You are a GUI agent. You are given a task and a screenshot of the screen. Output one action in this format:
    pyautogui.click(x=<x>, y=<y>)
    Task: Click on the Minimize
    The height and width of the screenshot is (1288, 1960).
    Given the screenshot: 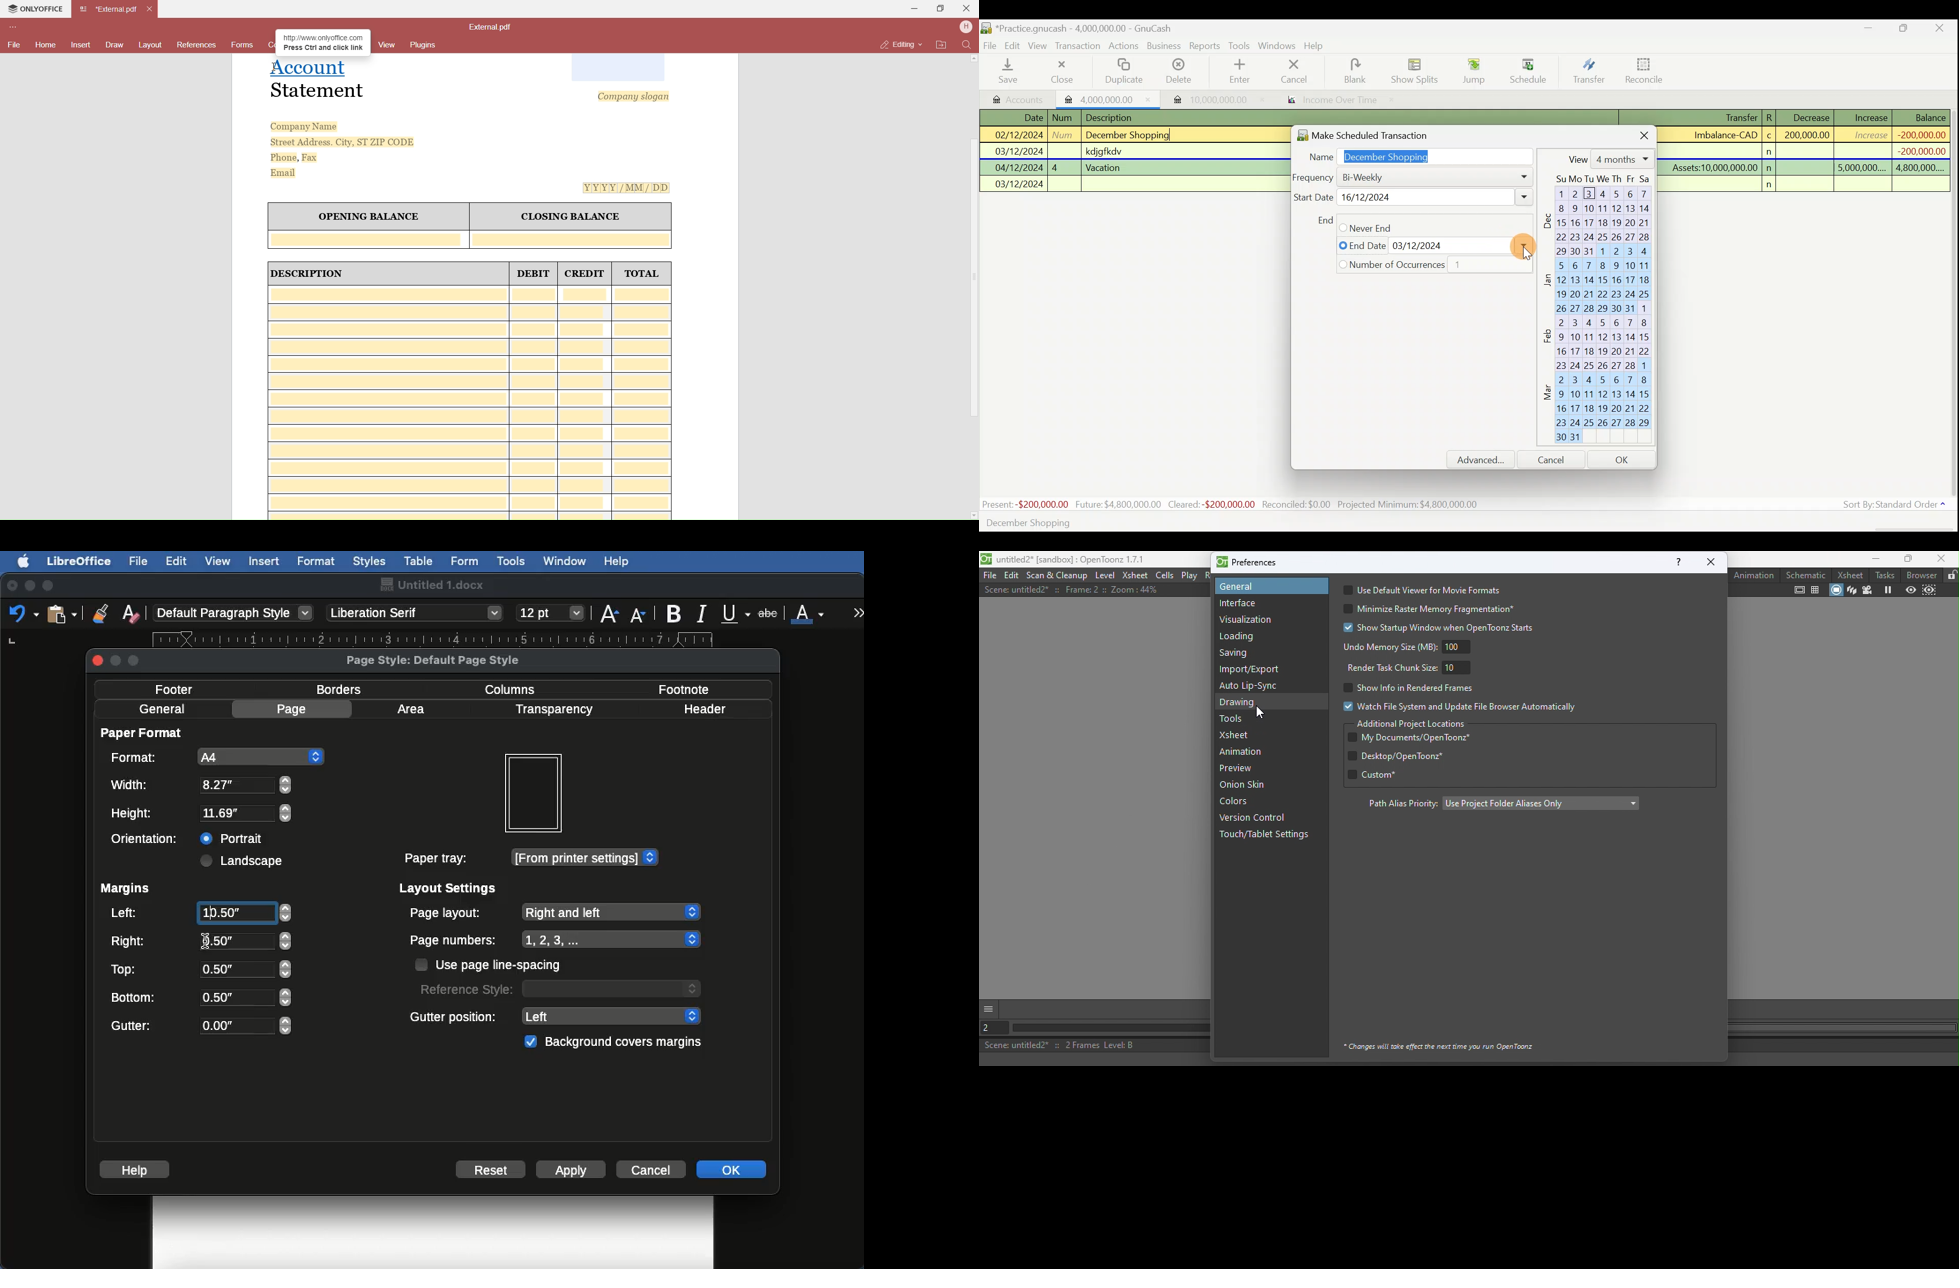 What is the action you would take?
    pyautogui.click(x=912, y=10)
    